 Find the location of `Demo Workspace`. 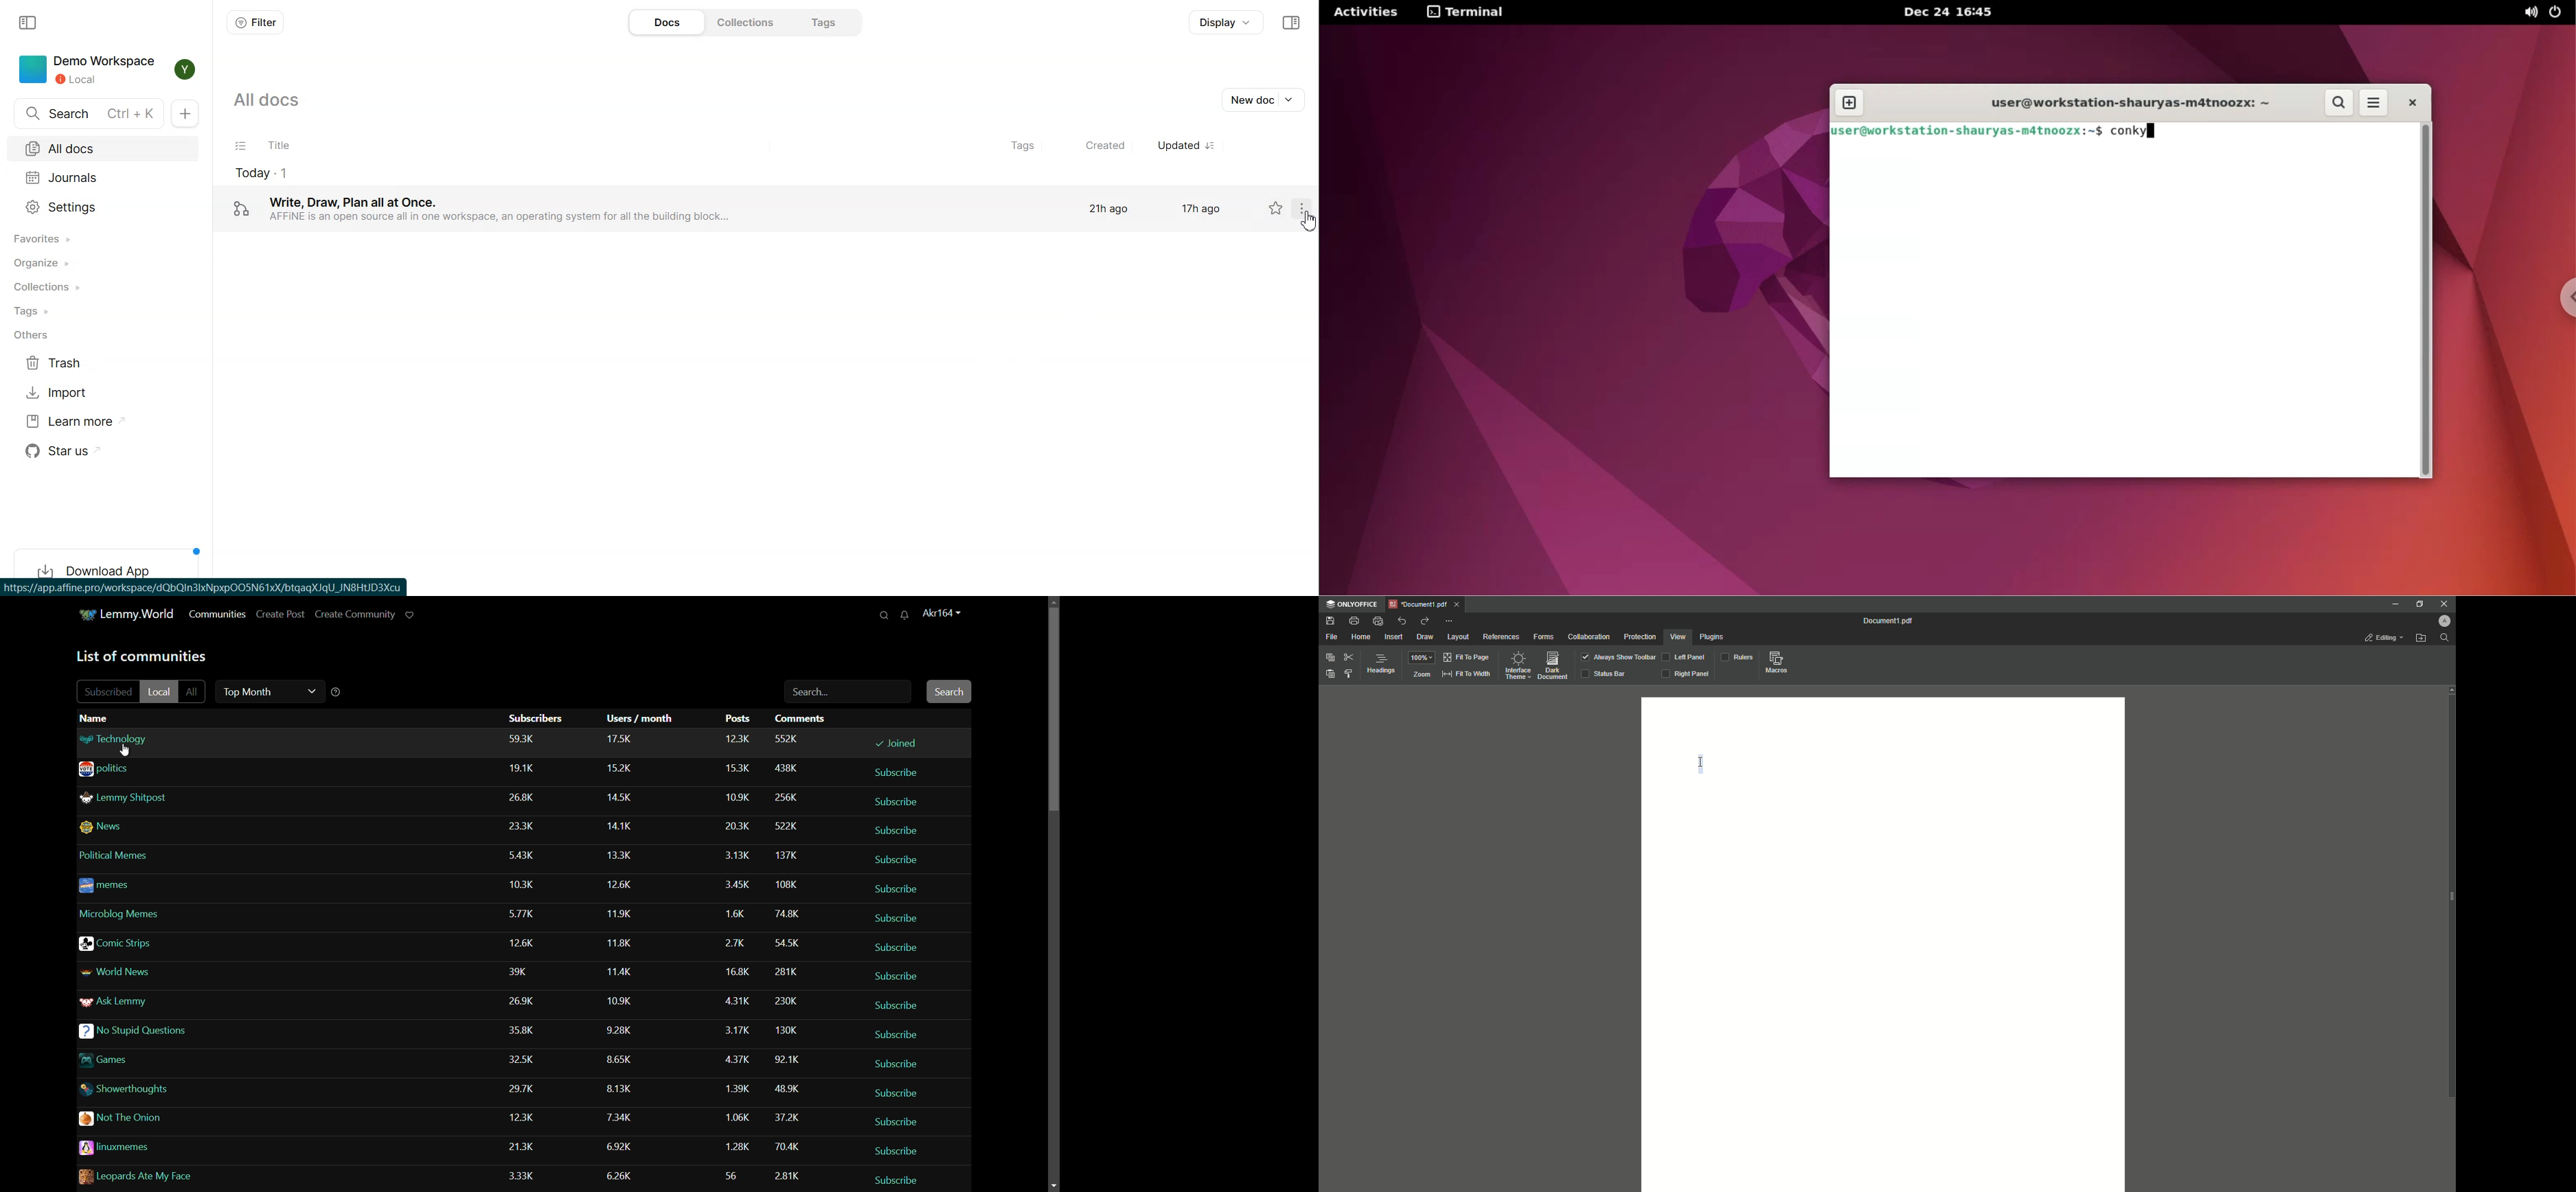

Demo Workspace is located at coordinates (89, 69).